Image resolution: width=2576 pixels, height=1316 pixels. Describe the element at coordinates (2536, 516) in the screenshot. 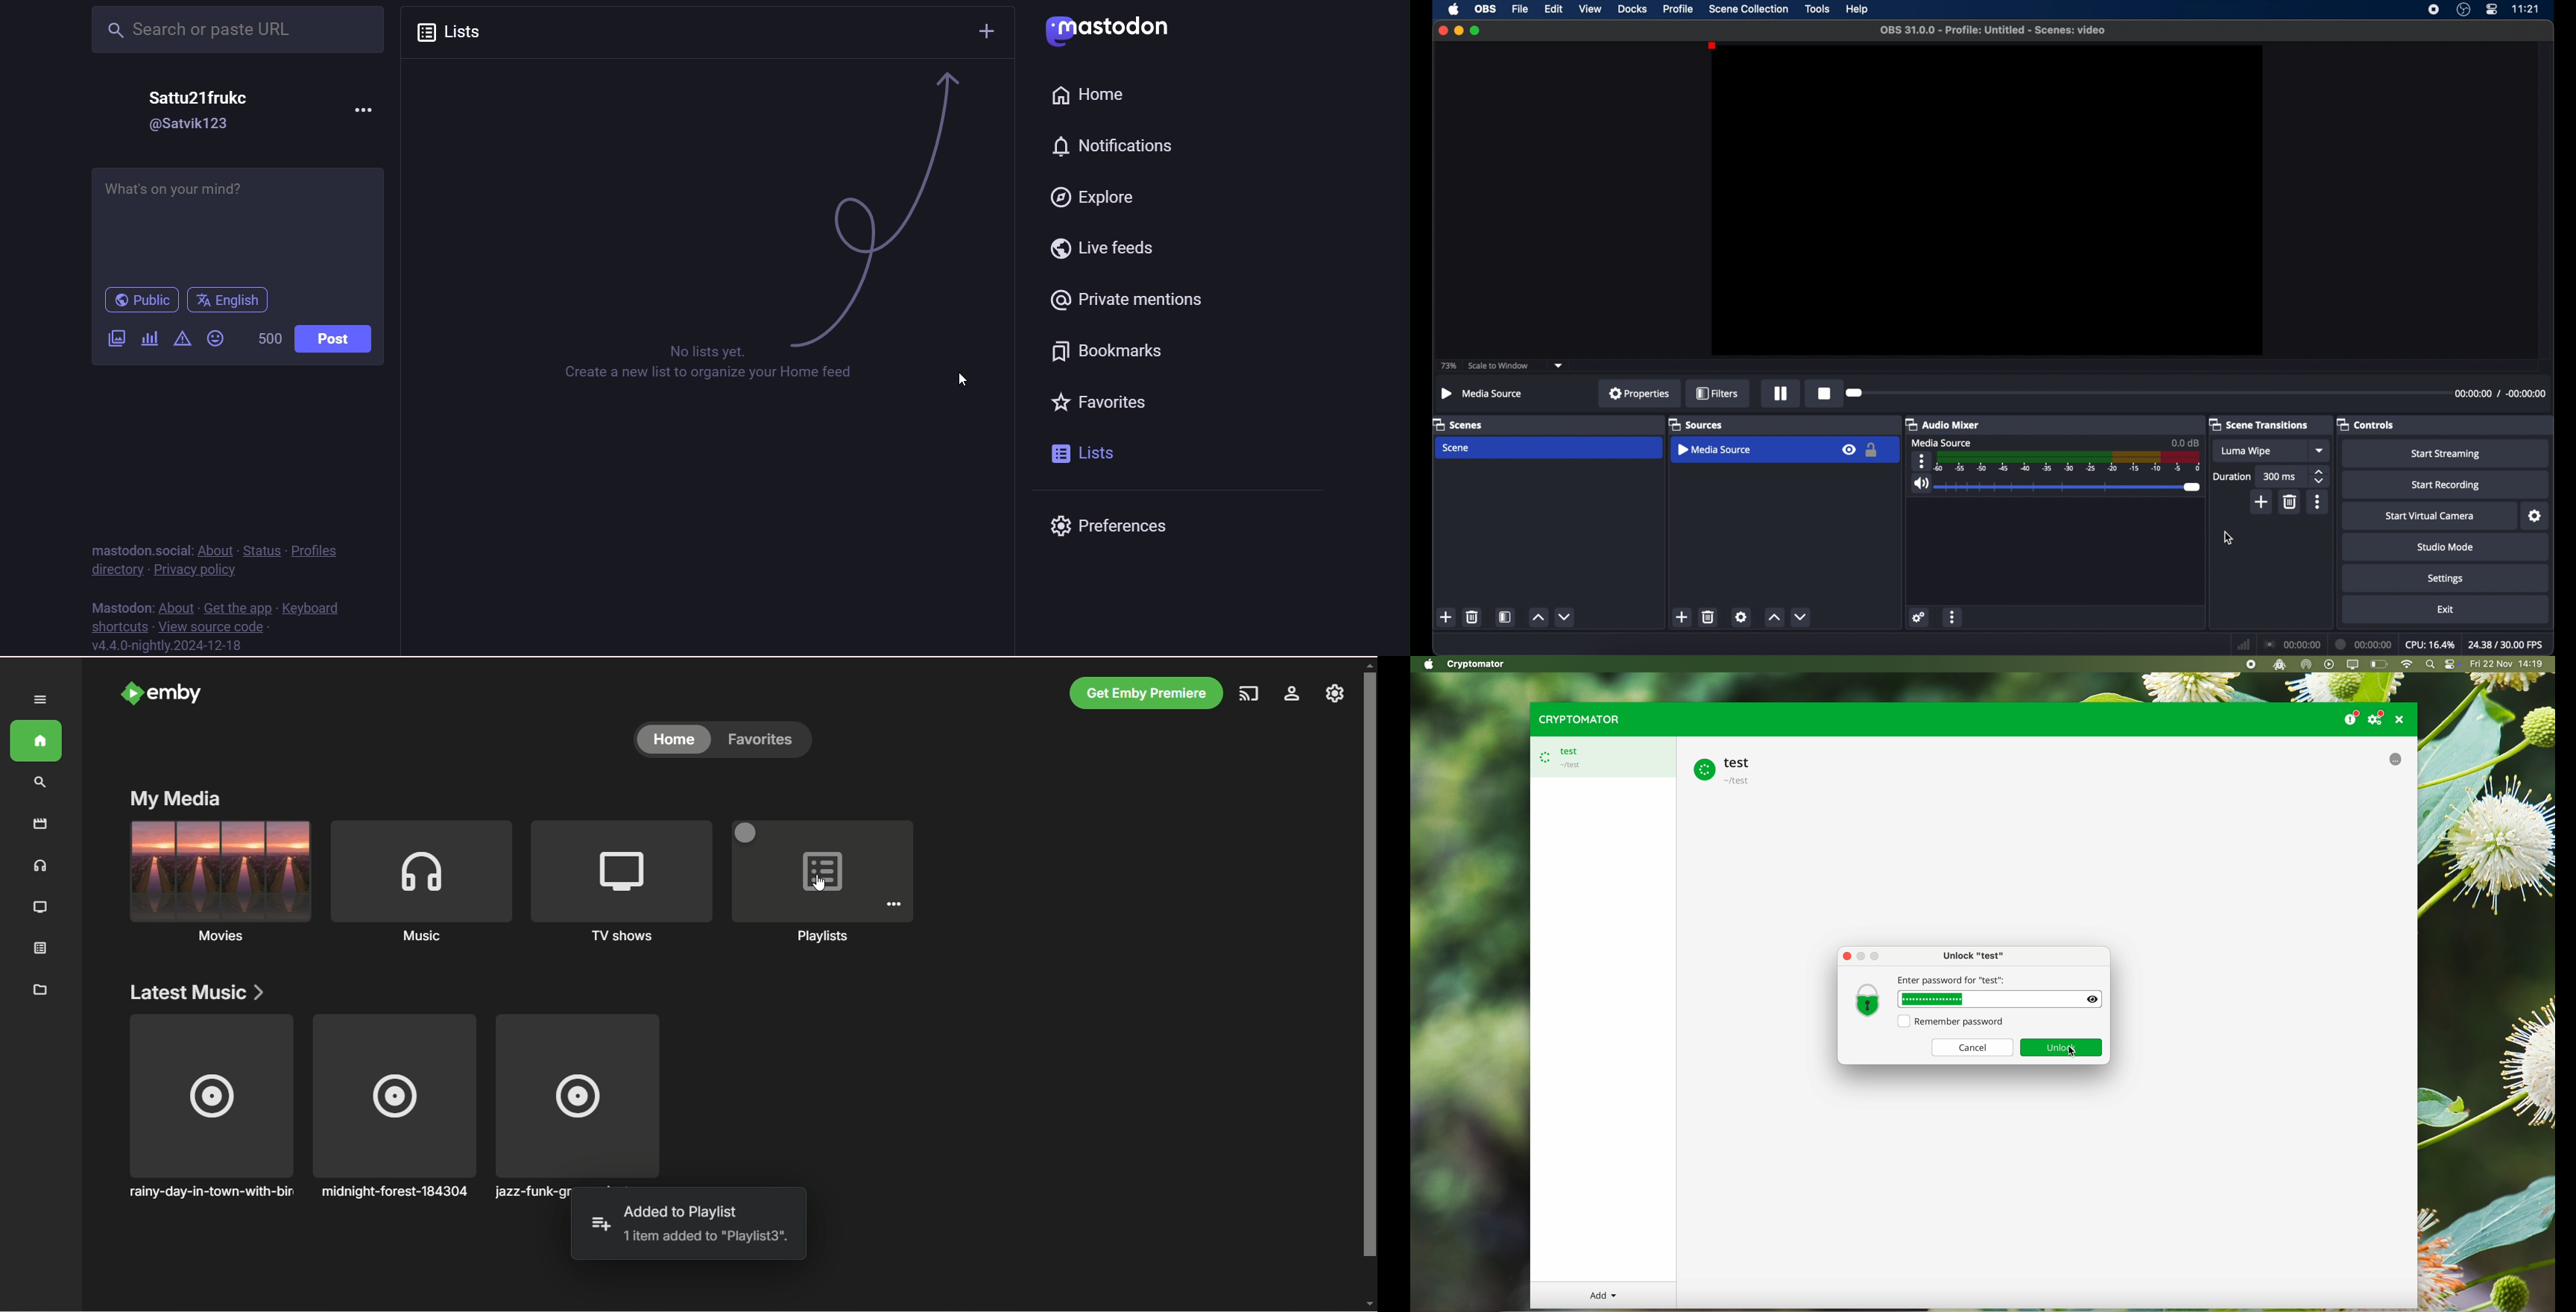

I see `settings` at that location.